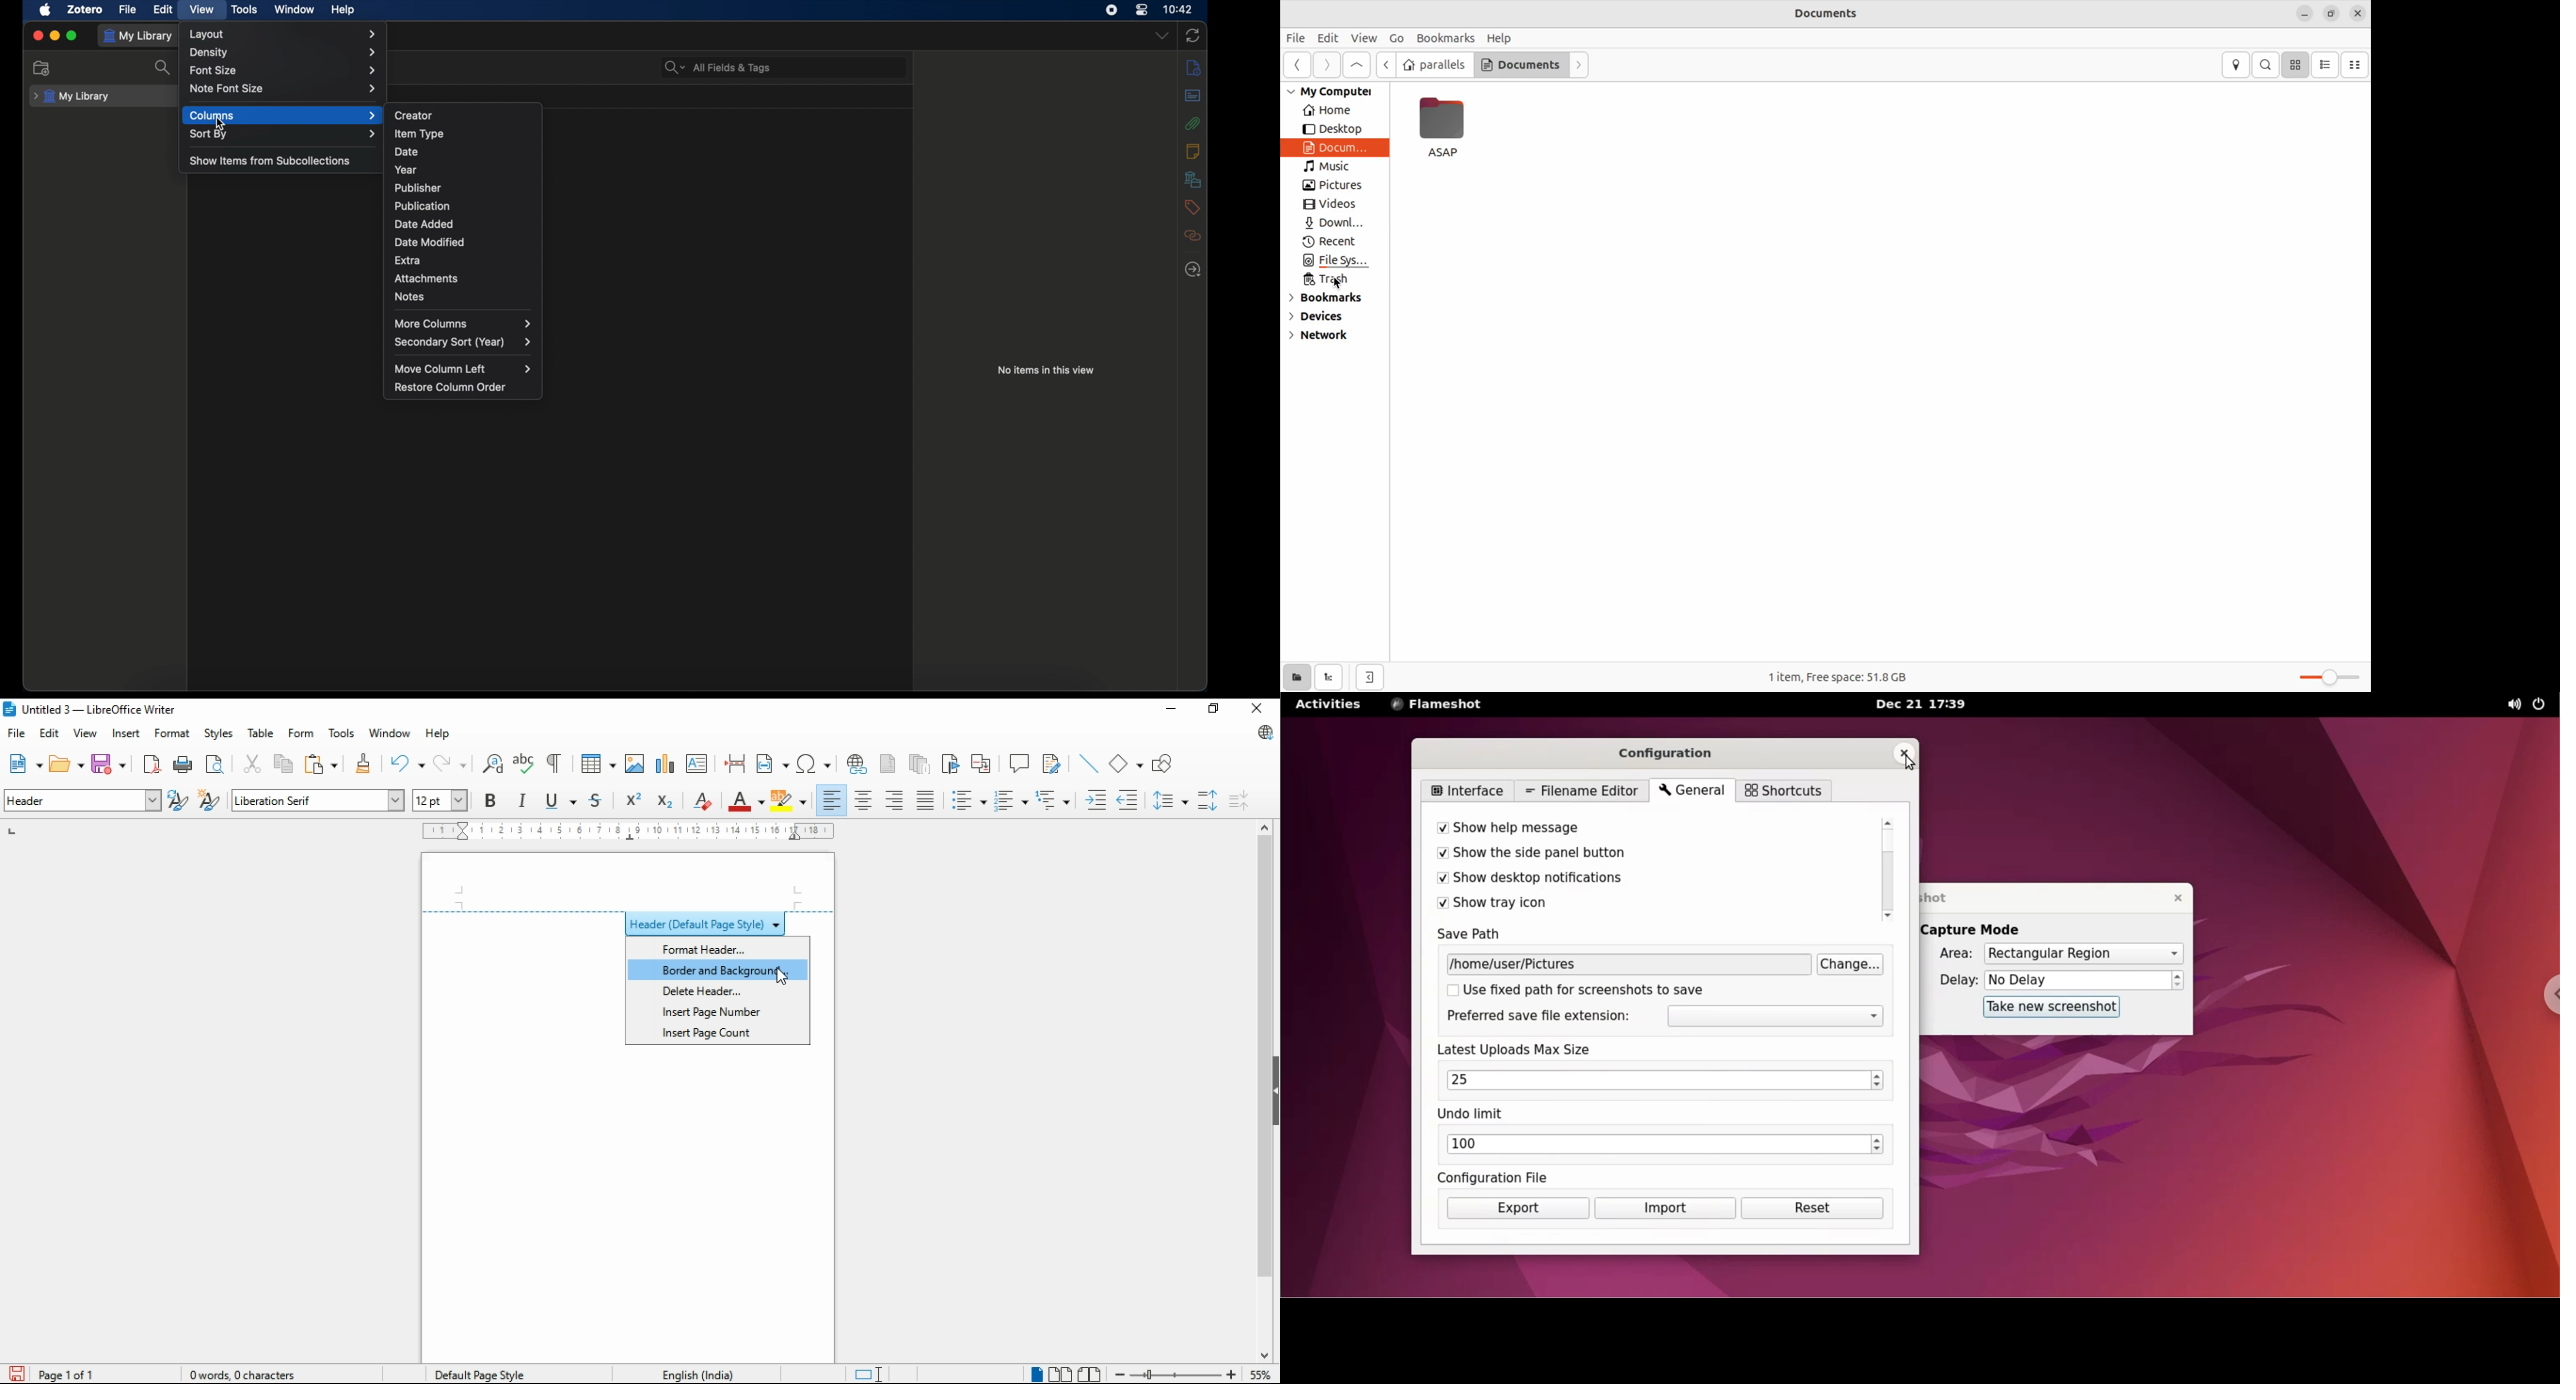 The height and width of the screenshot is (1400, 2576). What do you see at coordinates (284, 135) in the screenshot?
I see `sort by` at bounding box center [284, 135].